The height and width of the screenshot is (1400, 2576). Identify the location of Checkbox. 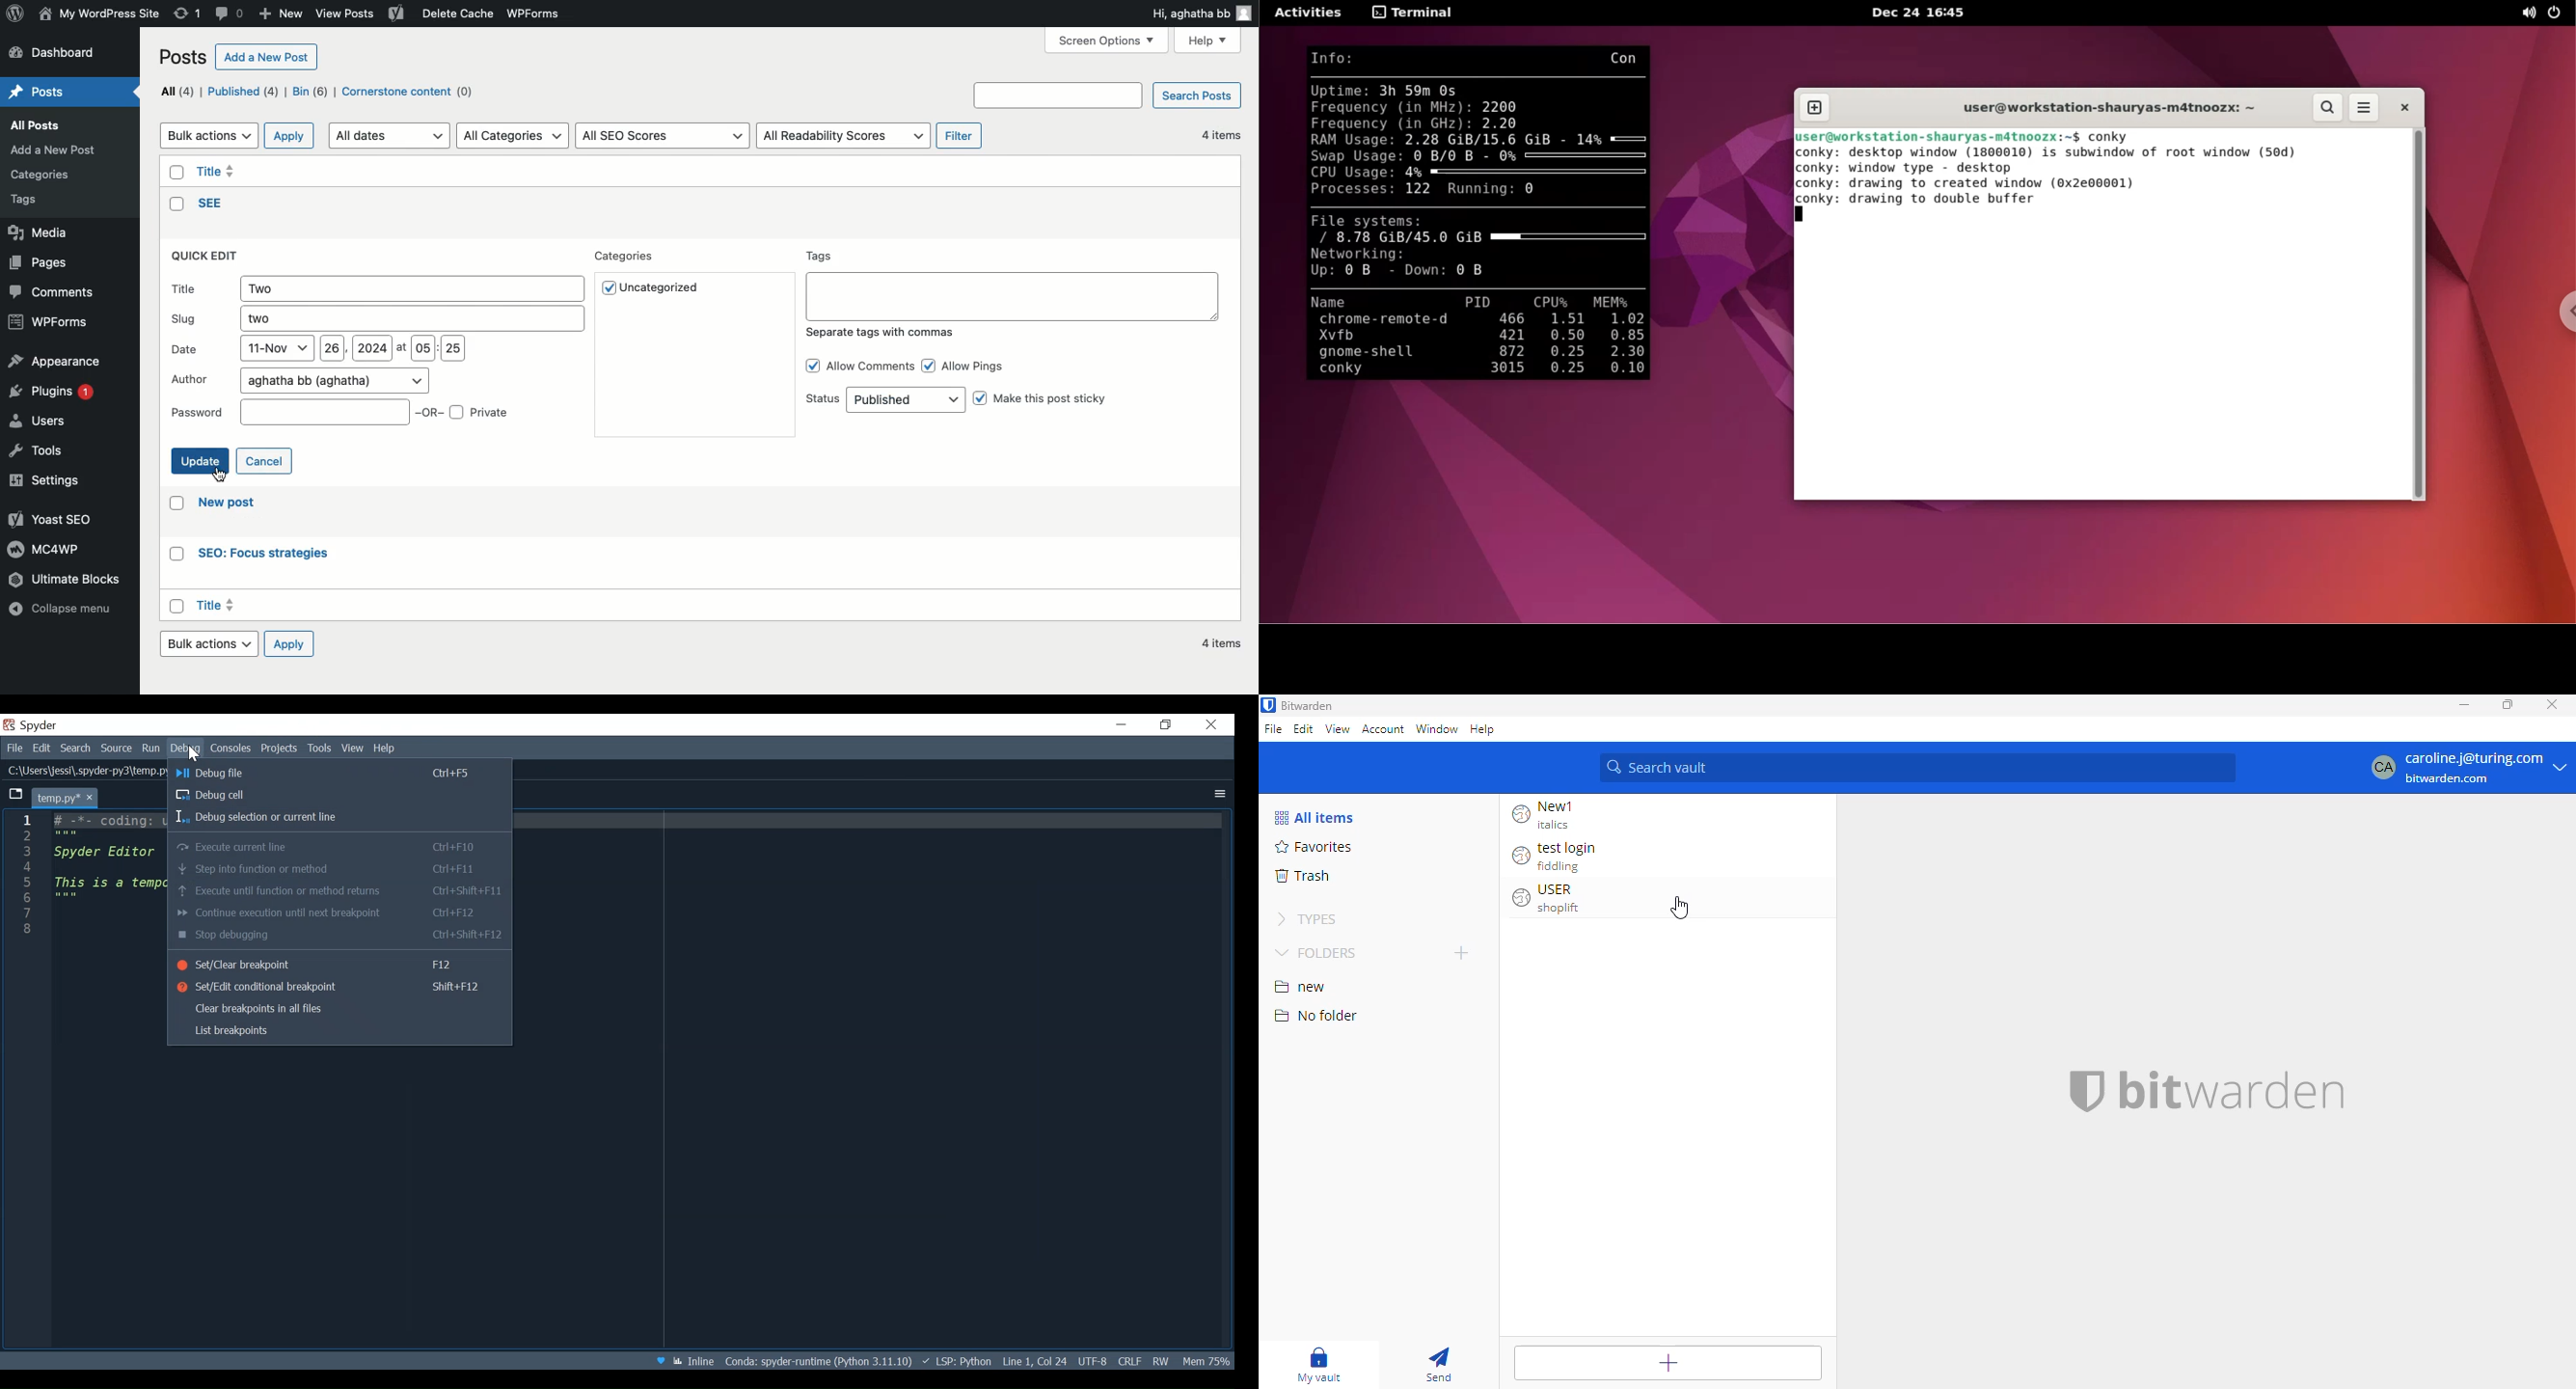
(174, 205).